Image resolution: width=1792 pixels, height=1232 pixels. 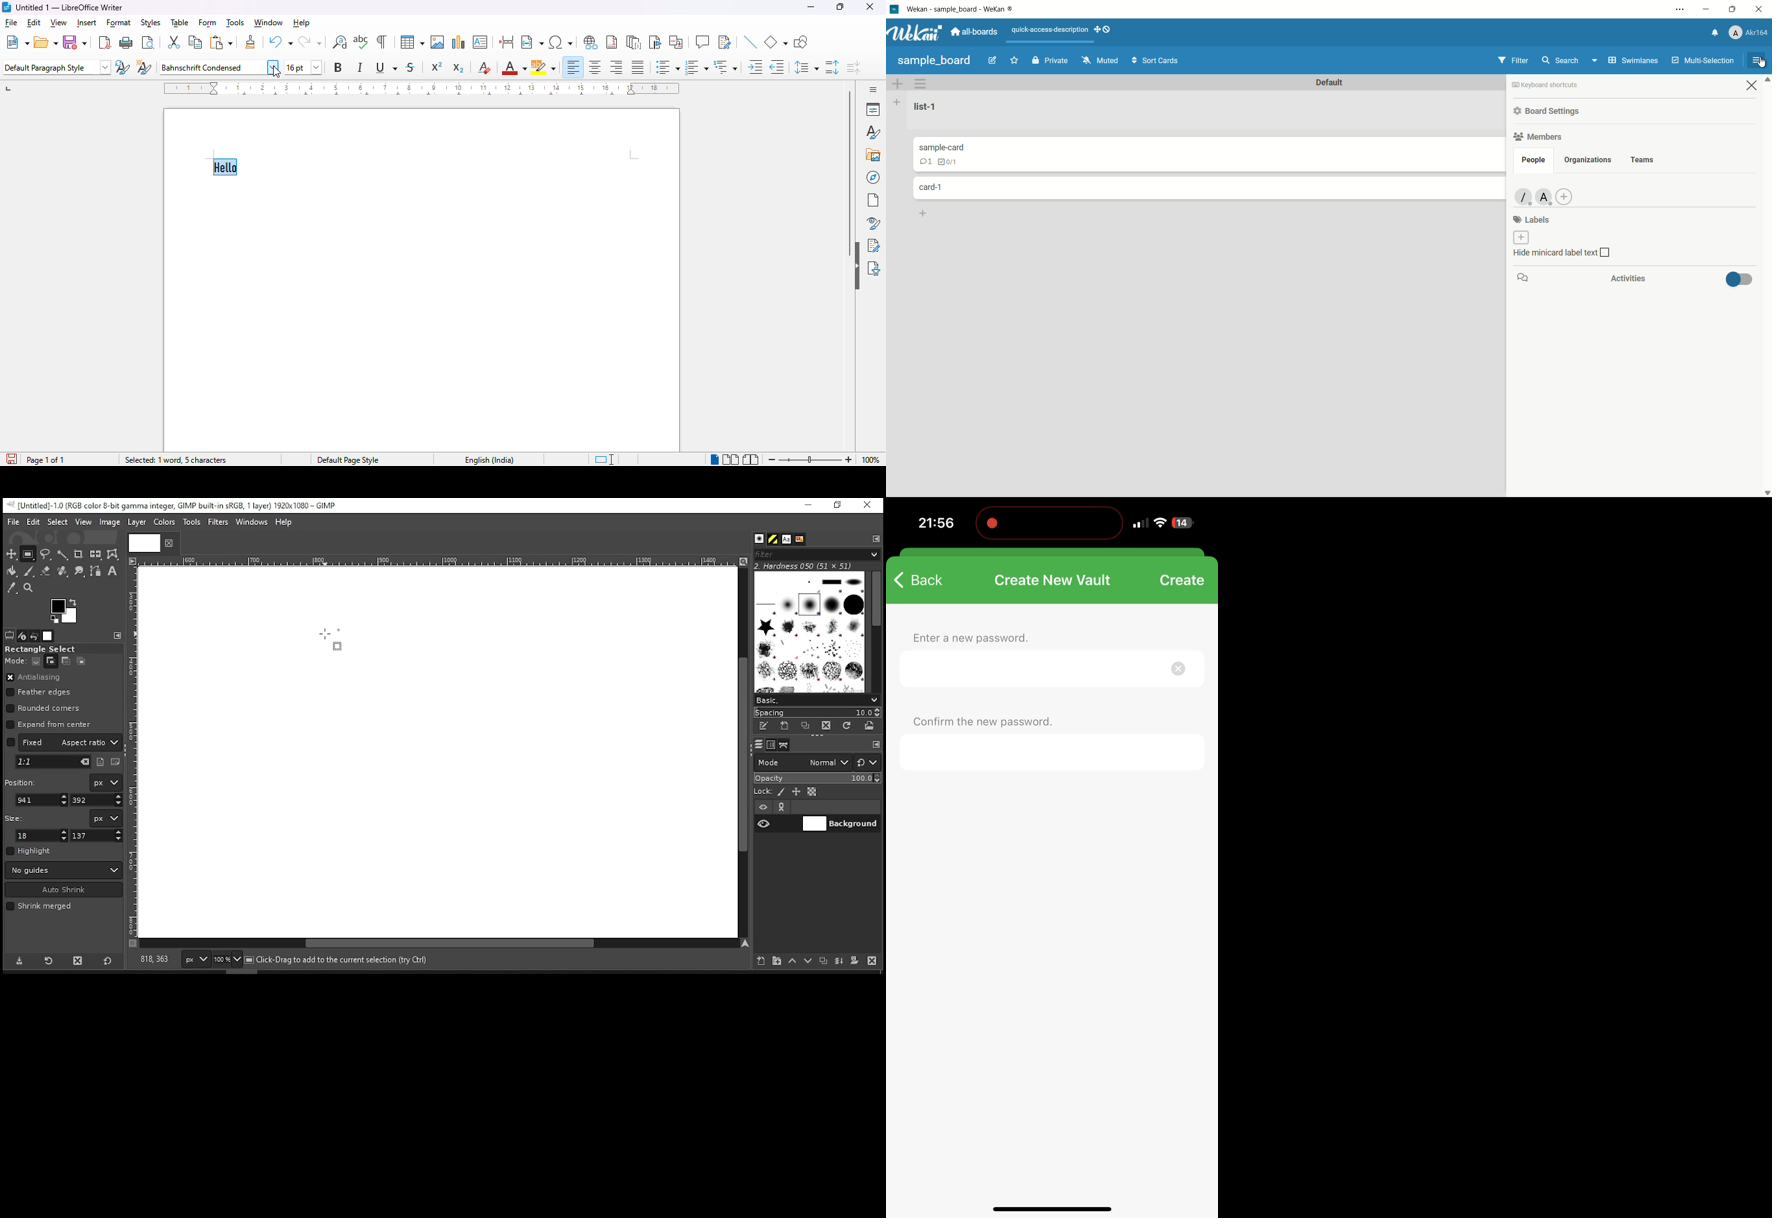 What do you see at coordinates (486, 461) in the screenshot?
I see `text language` at bounding box center [486, 461].